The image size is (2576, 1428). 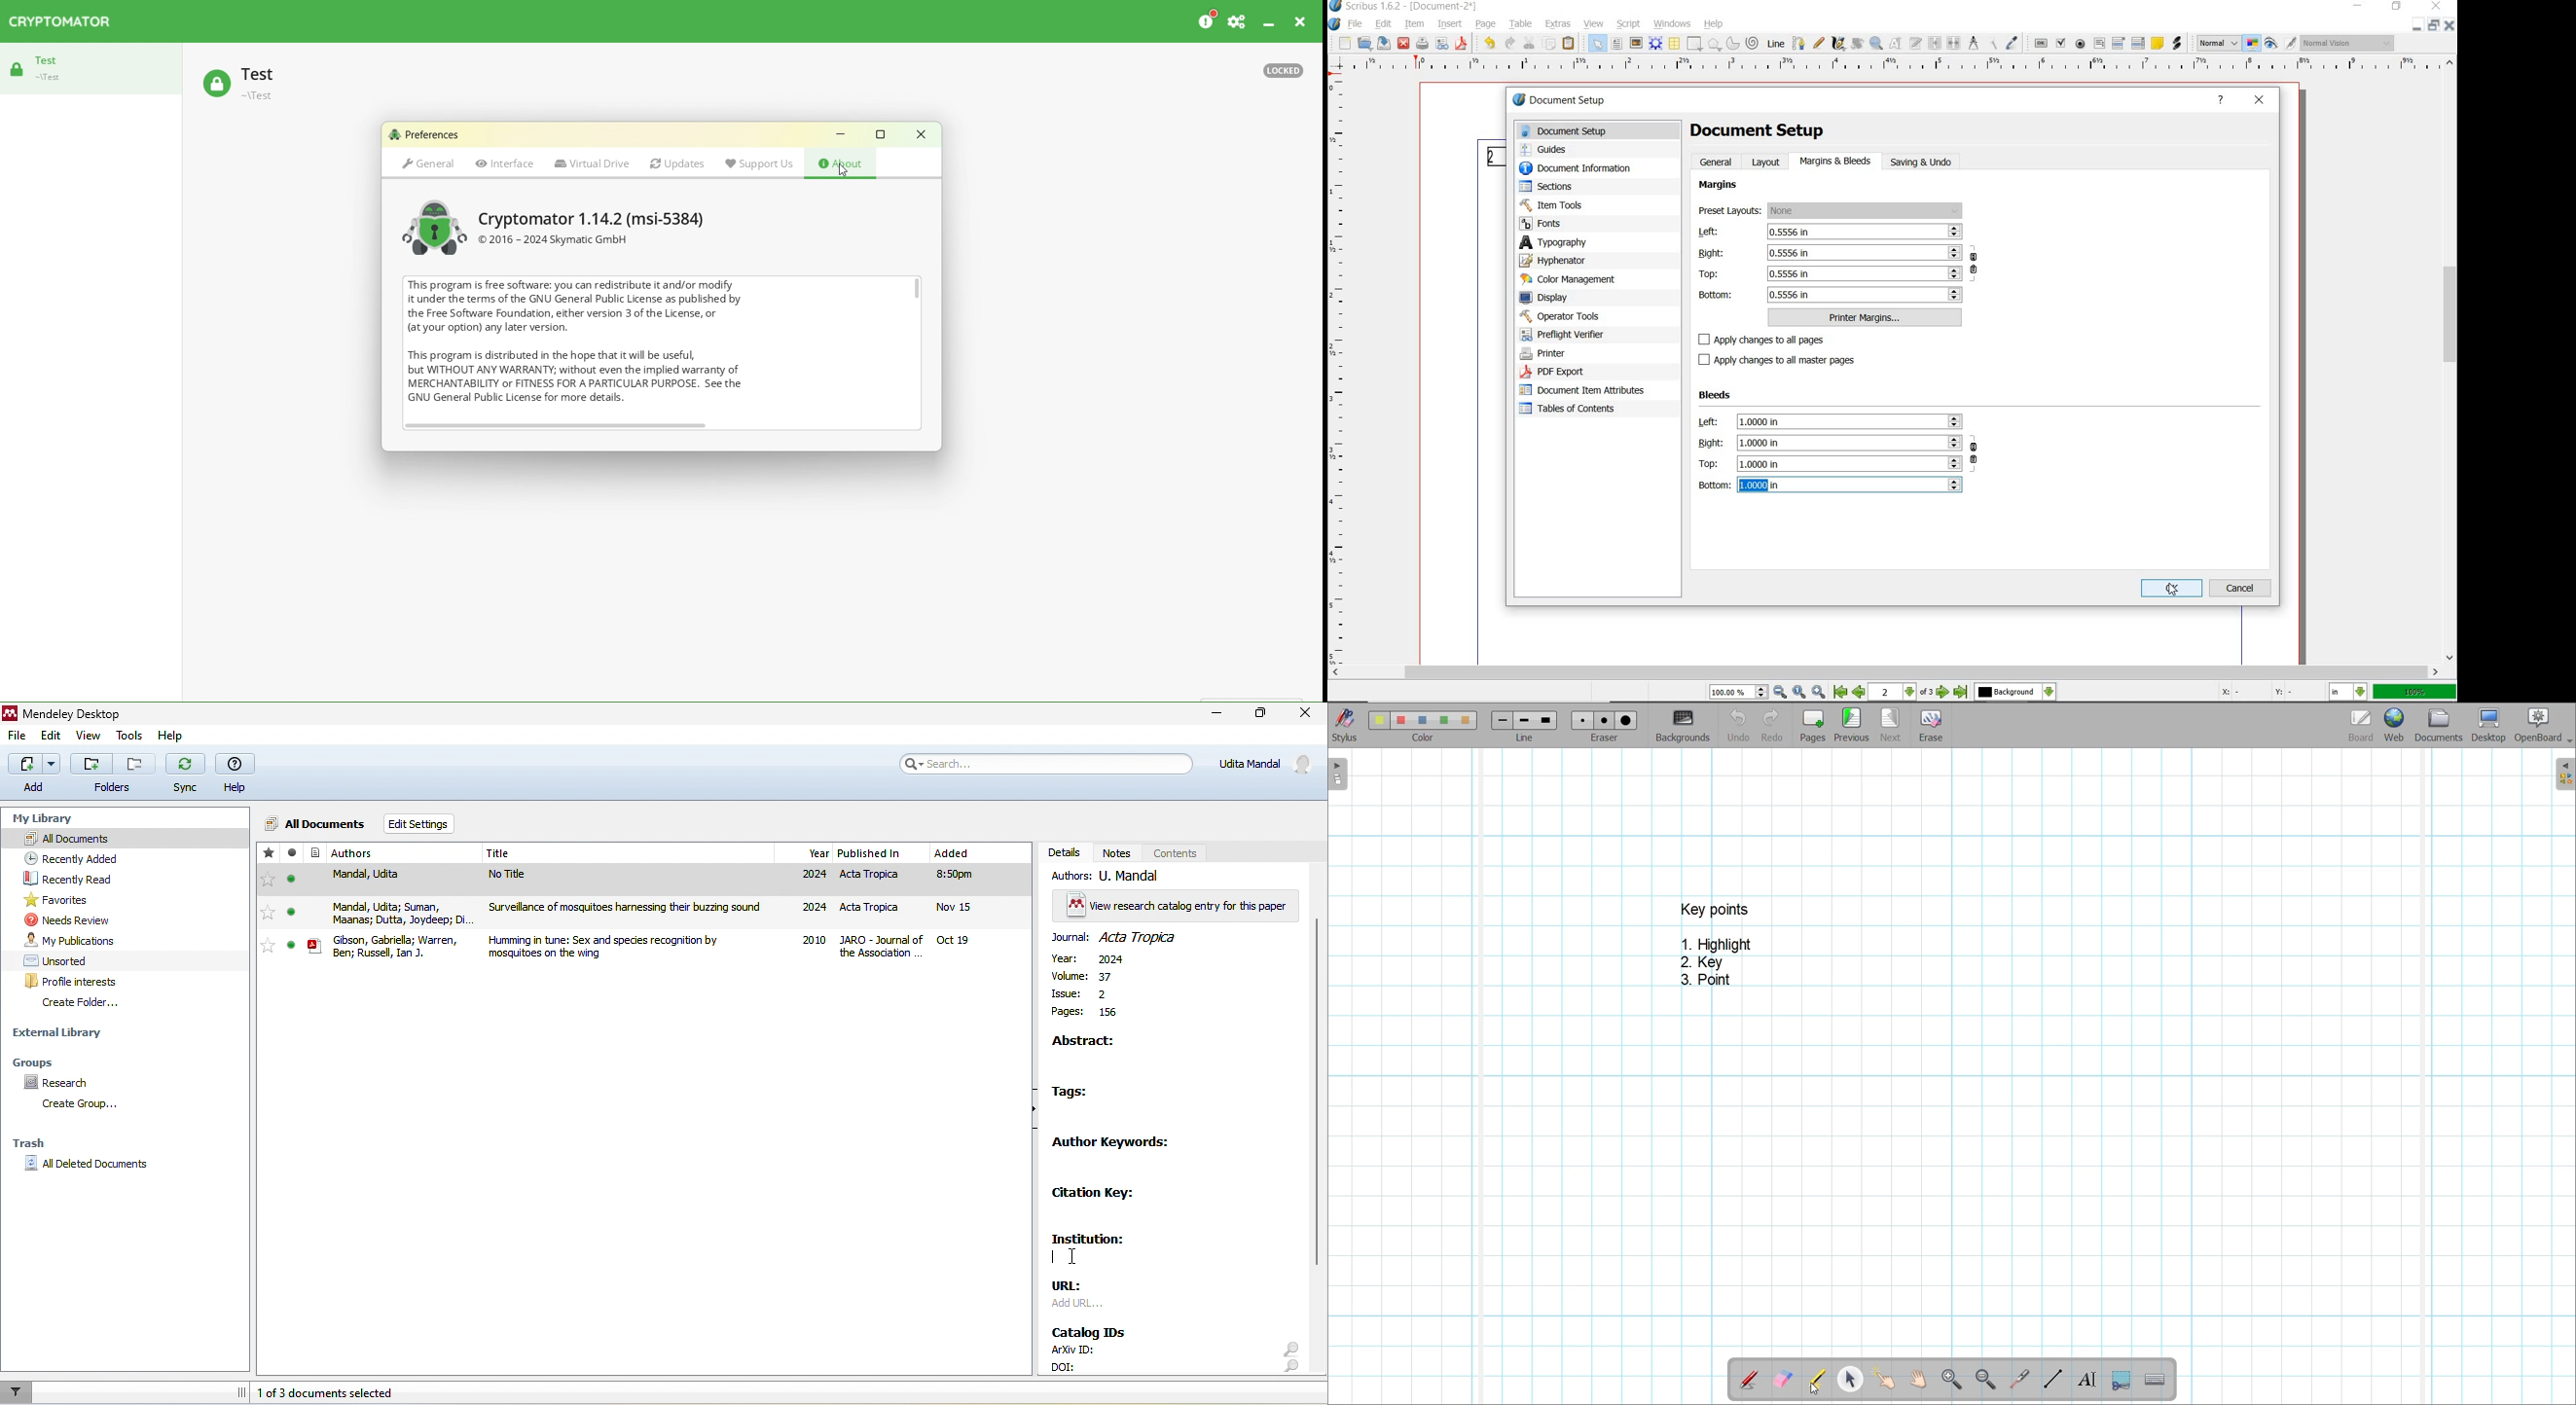 I want to click on copy, so click(x=1550, y=44).